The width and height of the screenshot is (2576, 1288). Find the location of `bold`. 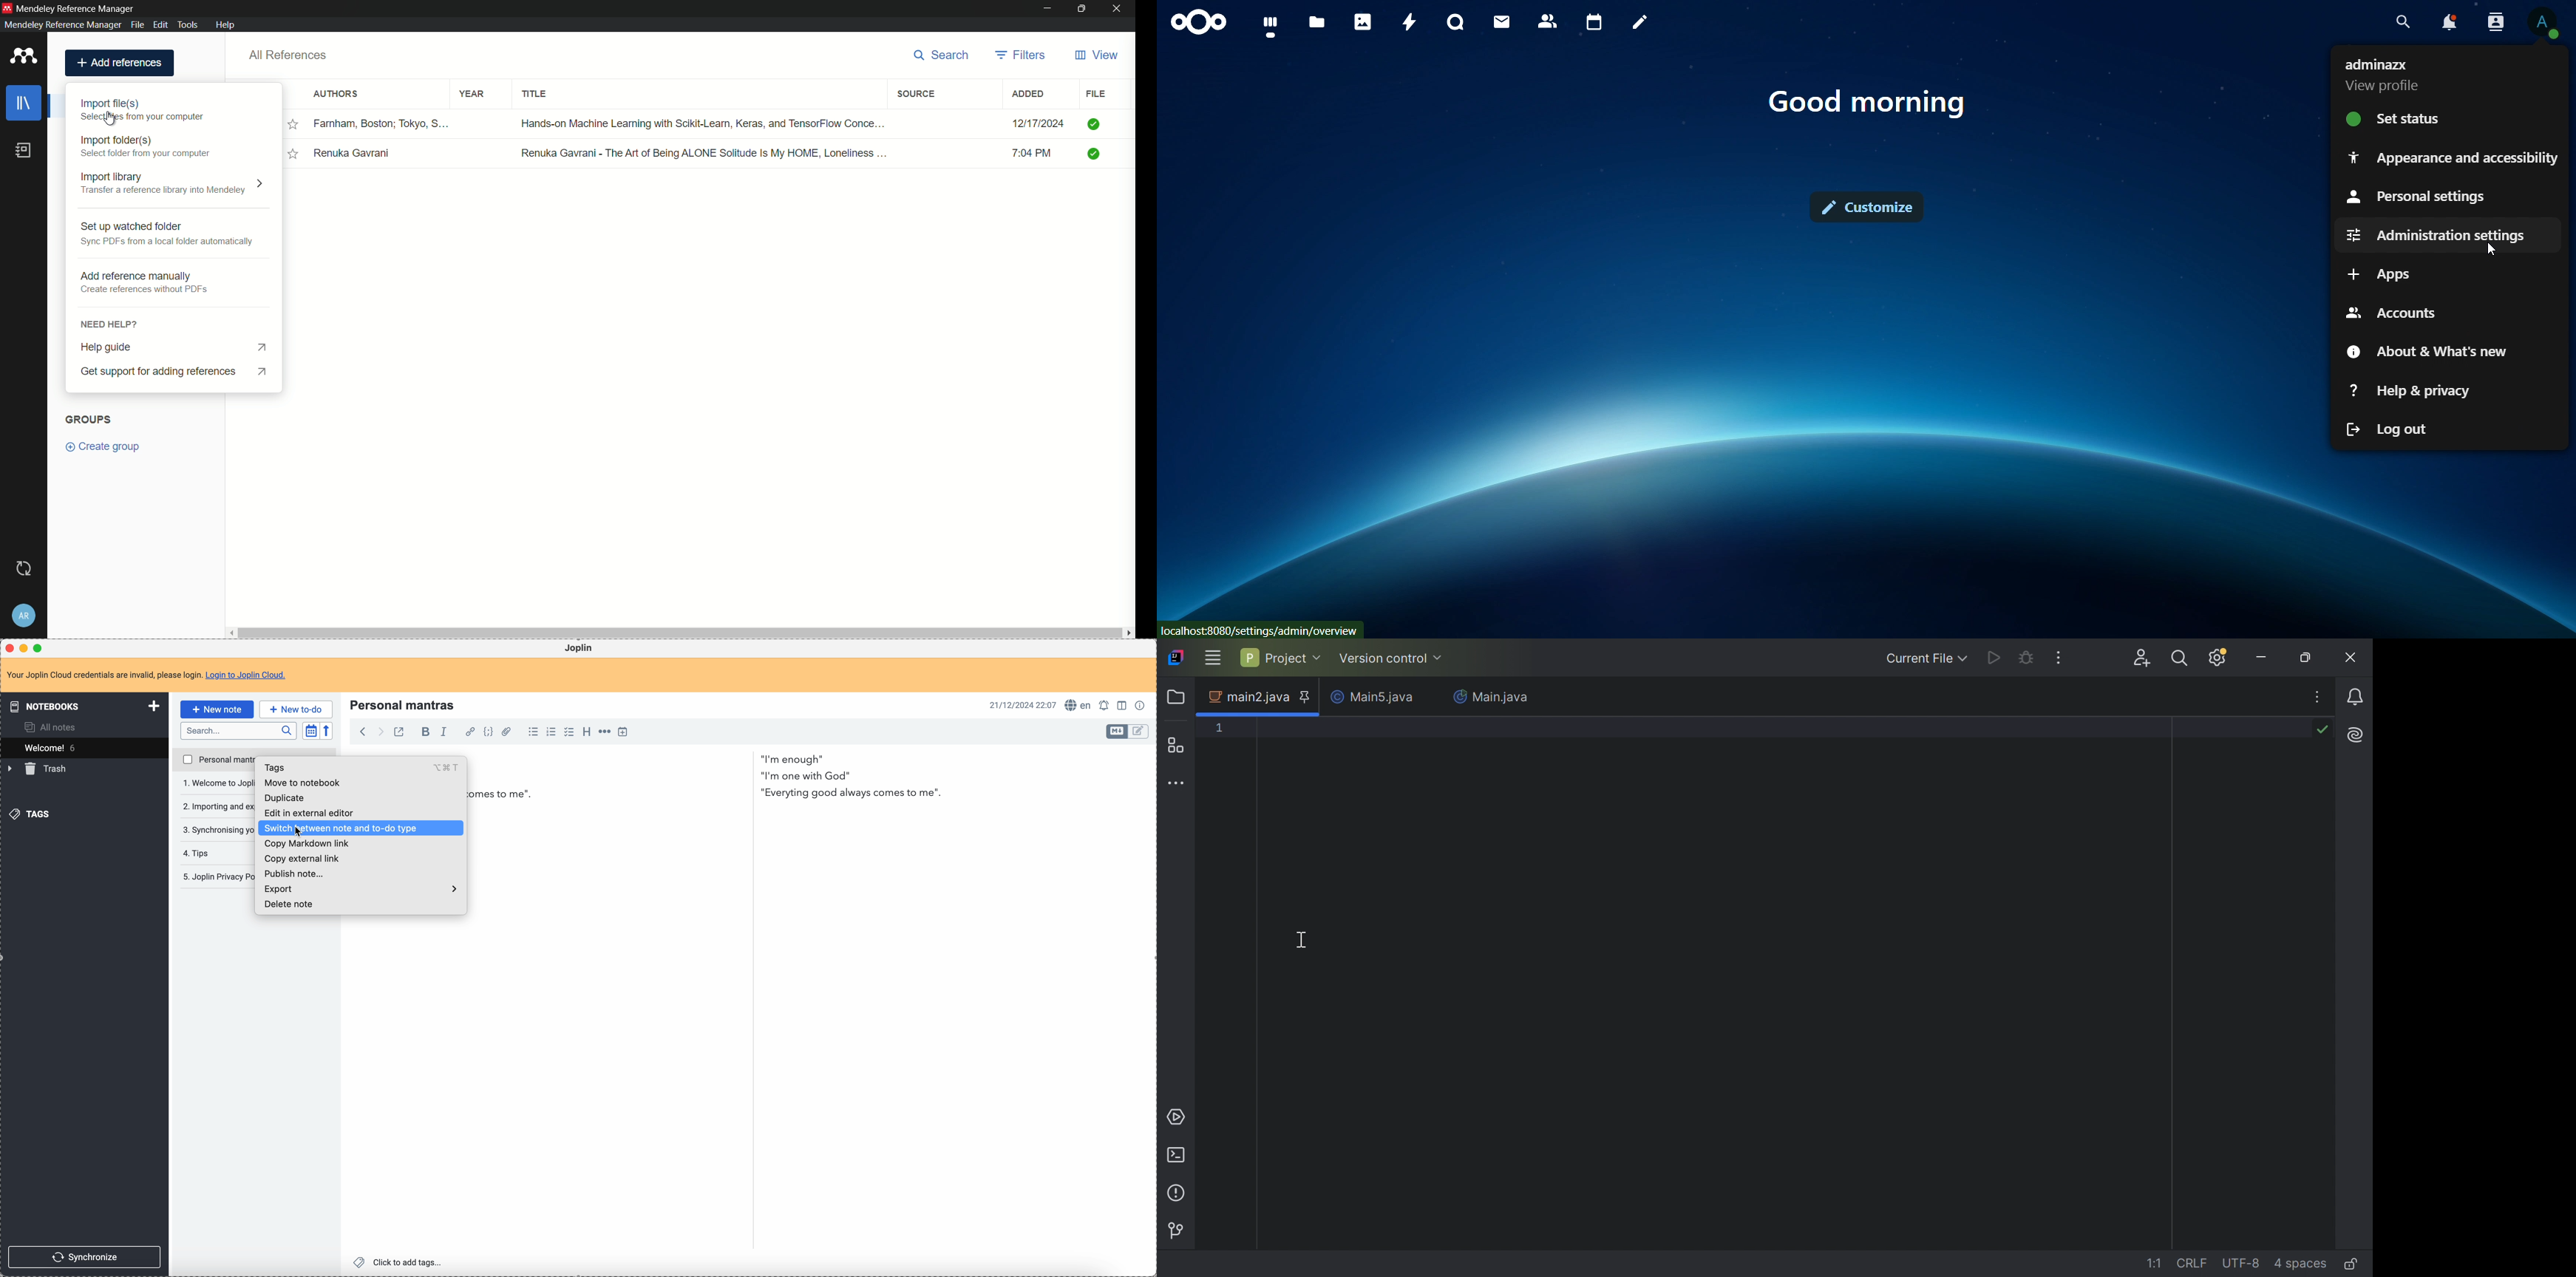

bold is located at coordinates (425, 733).